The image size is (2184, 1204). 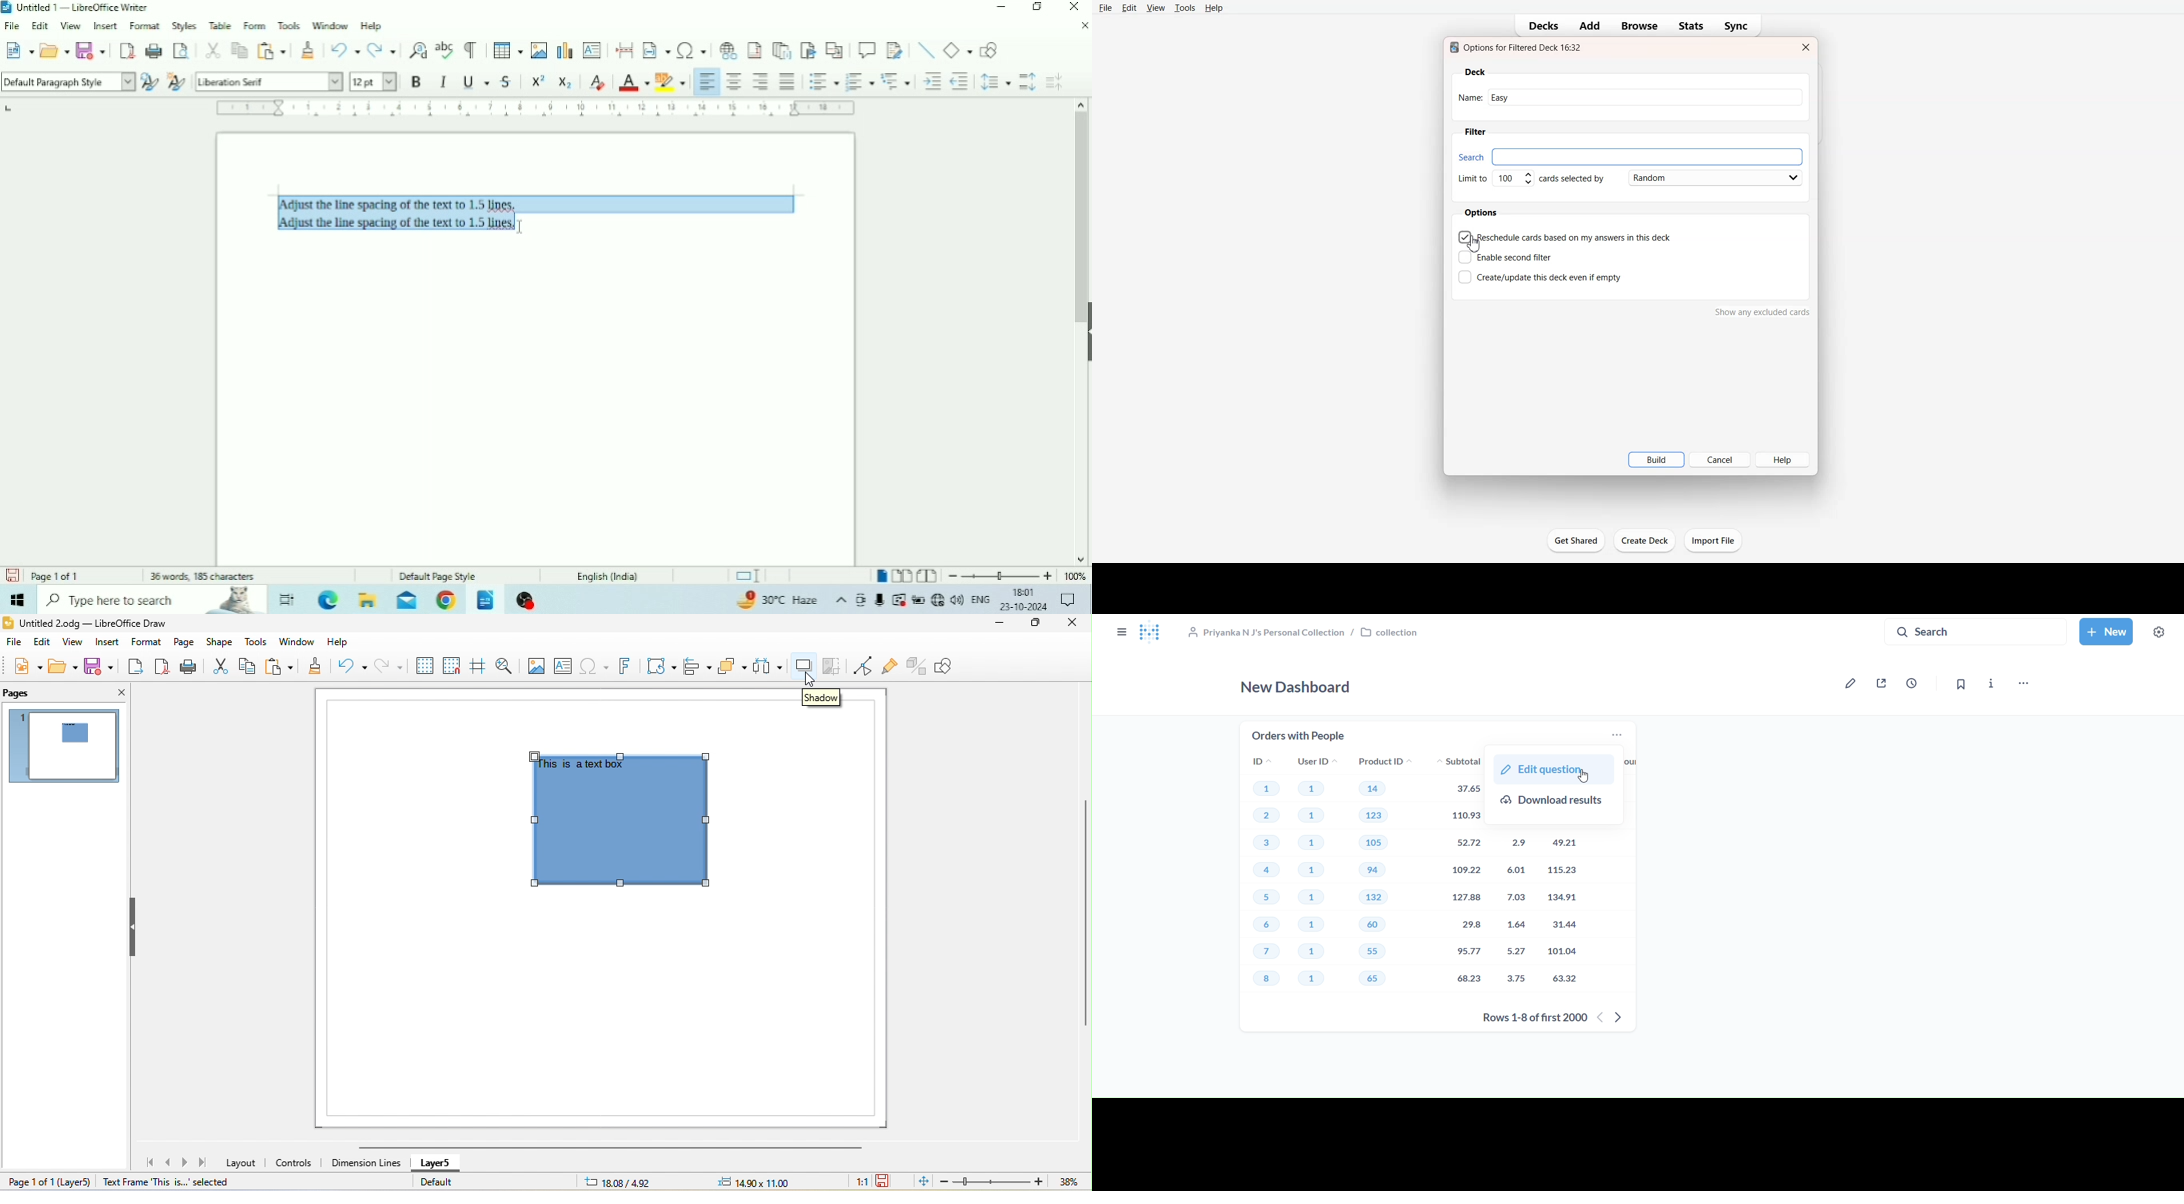 What do you see at coordinates (628, 667) in the screenshot?
I see `font work text` at bounding box center [628, 667].